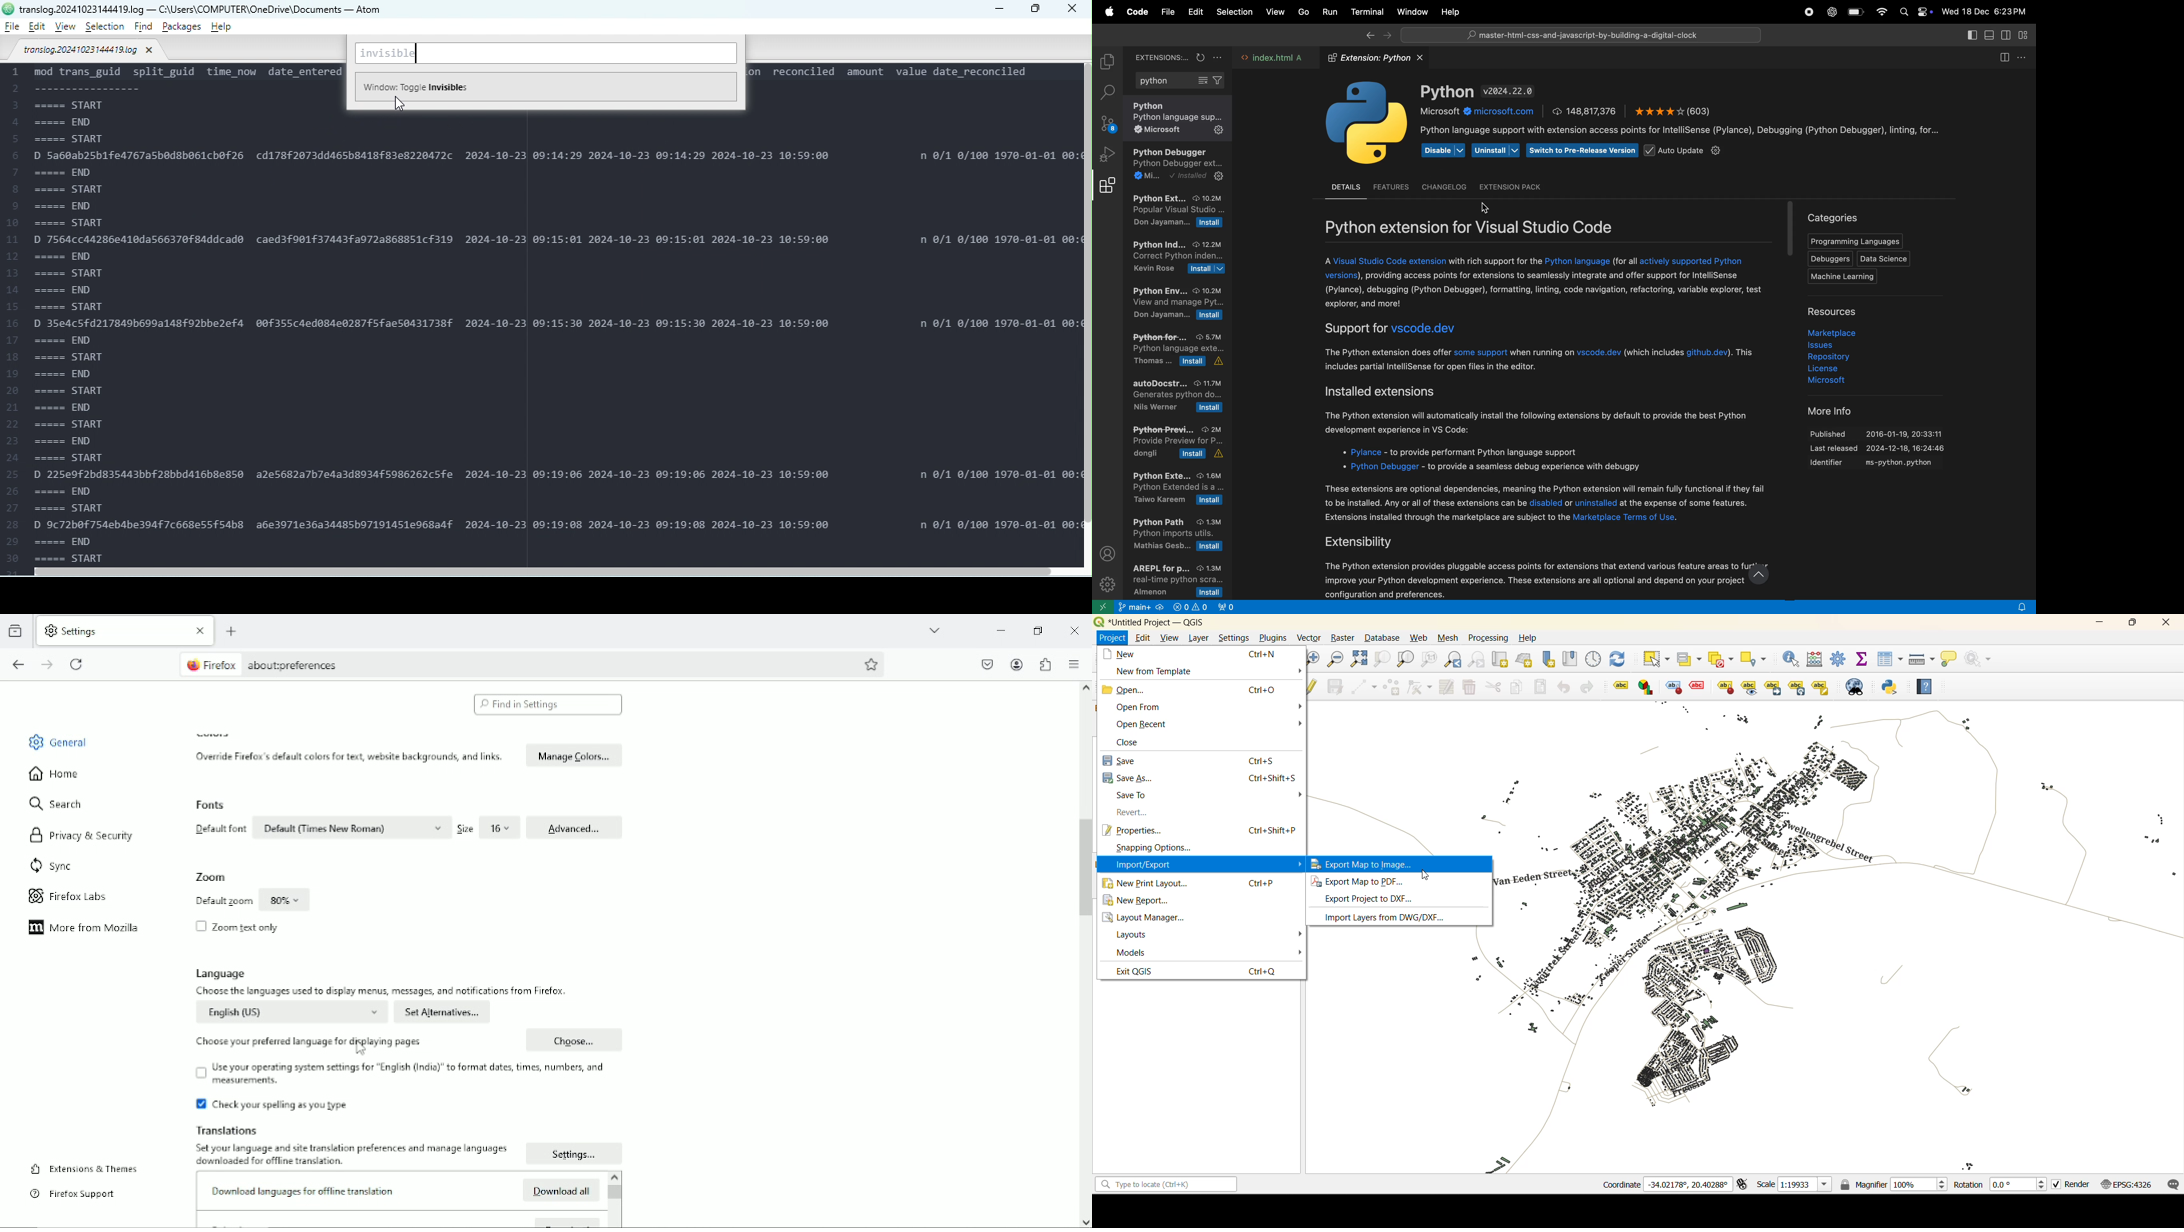 The image size is (2184, 1232). Describe the element at coordinates (1490, 639) in the screenshot. I see `processing` at that location.